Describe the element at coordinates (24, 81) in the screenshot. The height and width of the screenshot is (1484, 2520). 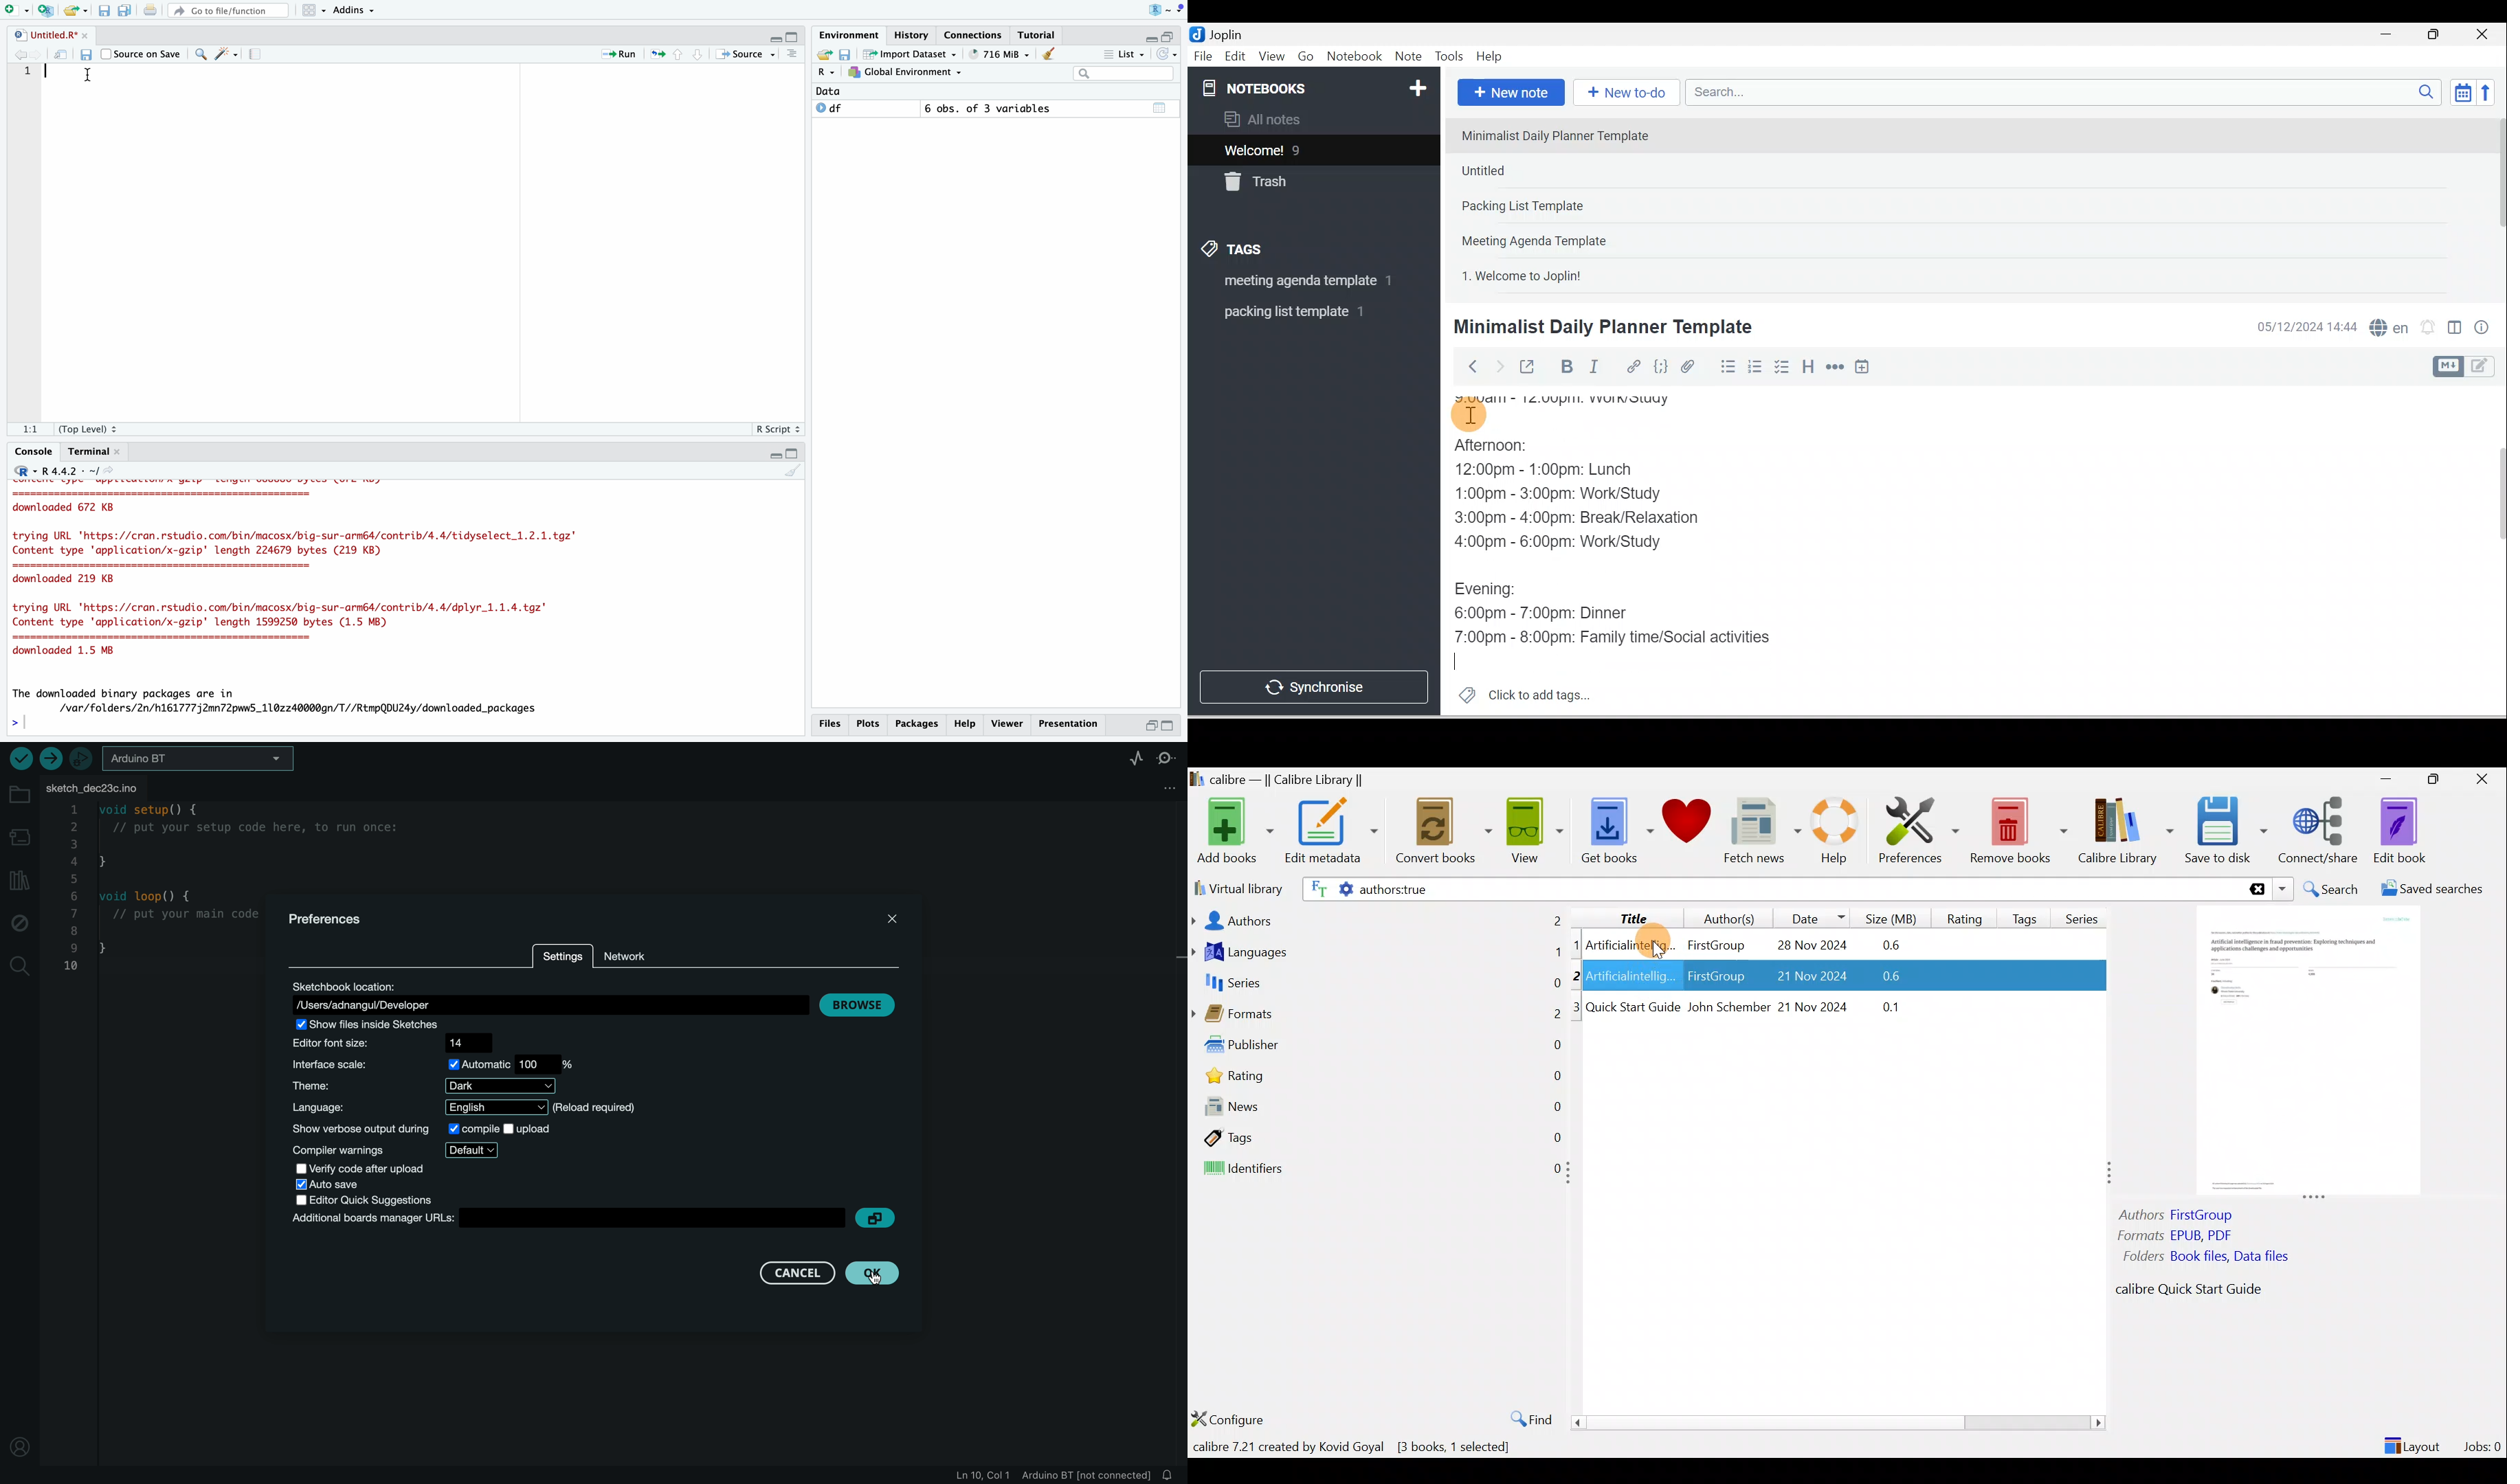
I see `Line Numbers` at that location.